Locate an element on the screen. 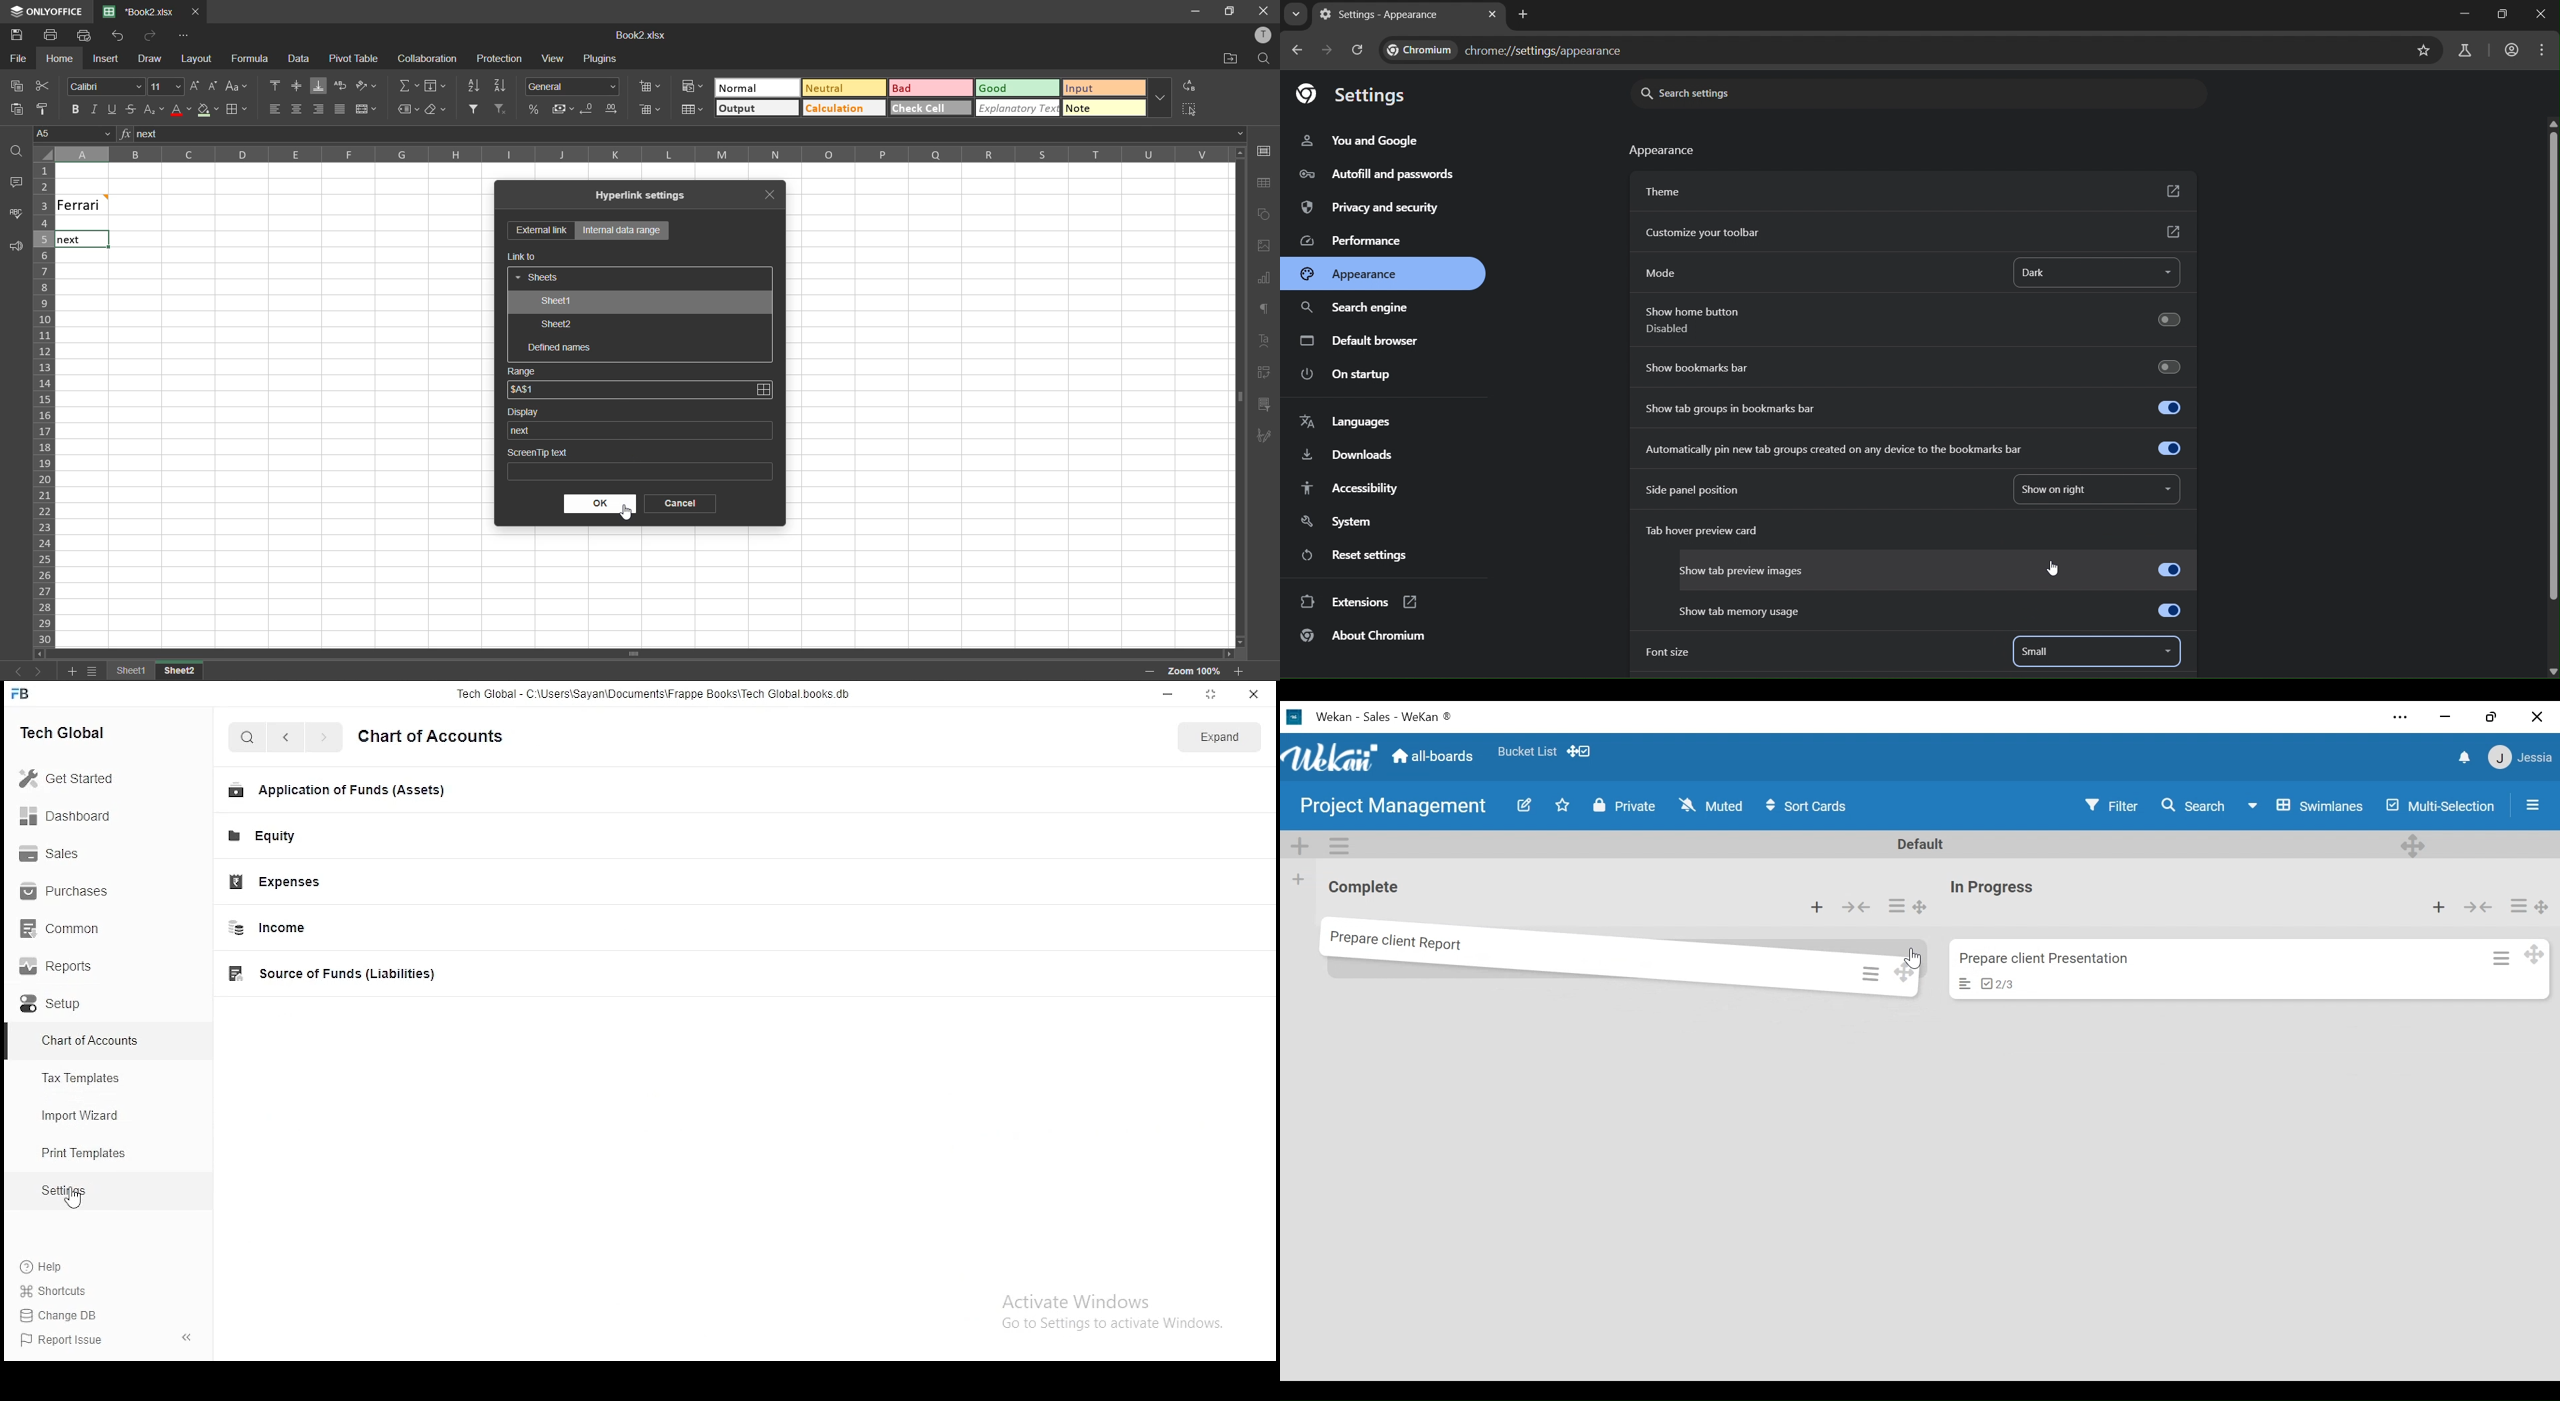 The height and width of the screenshot is (1428, 2576). formula is located at coordinates (253, 60).